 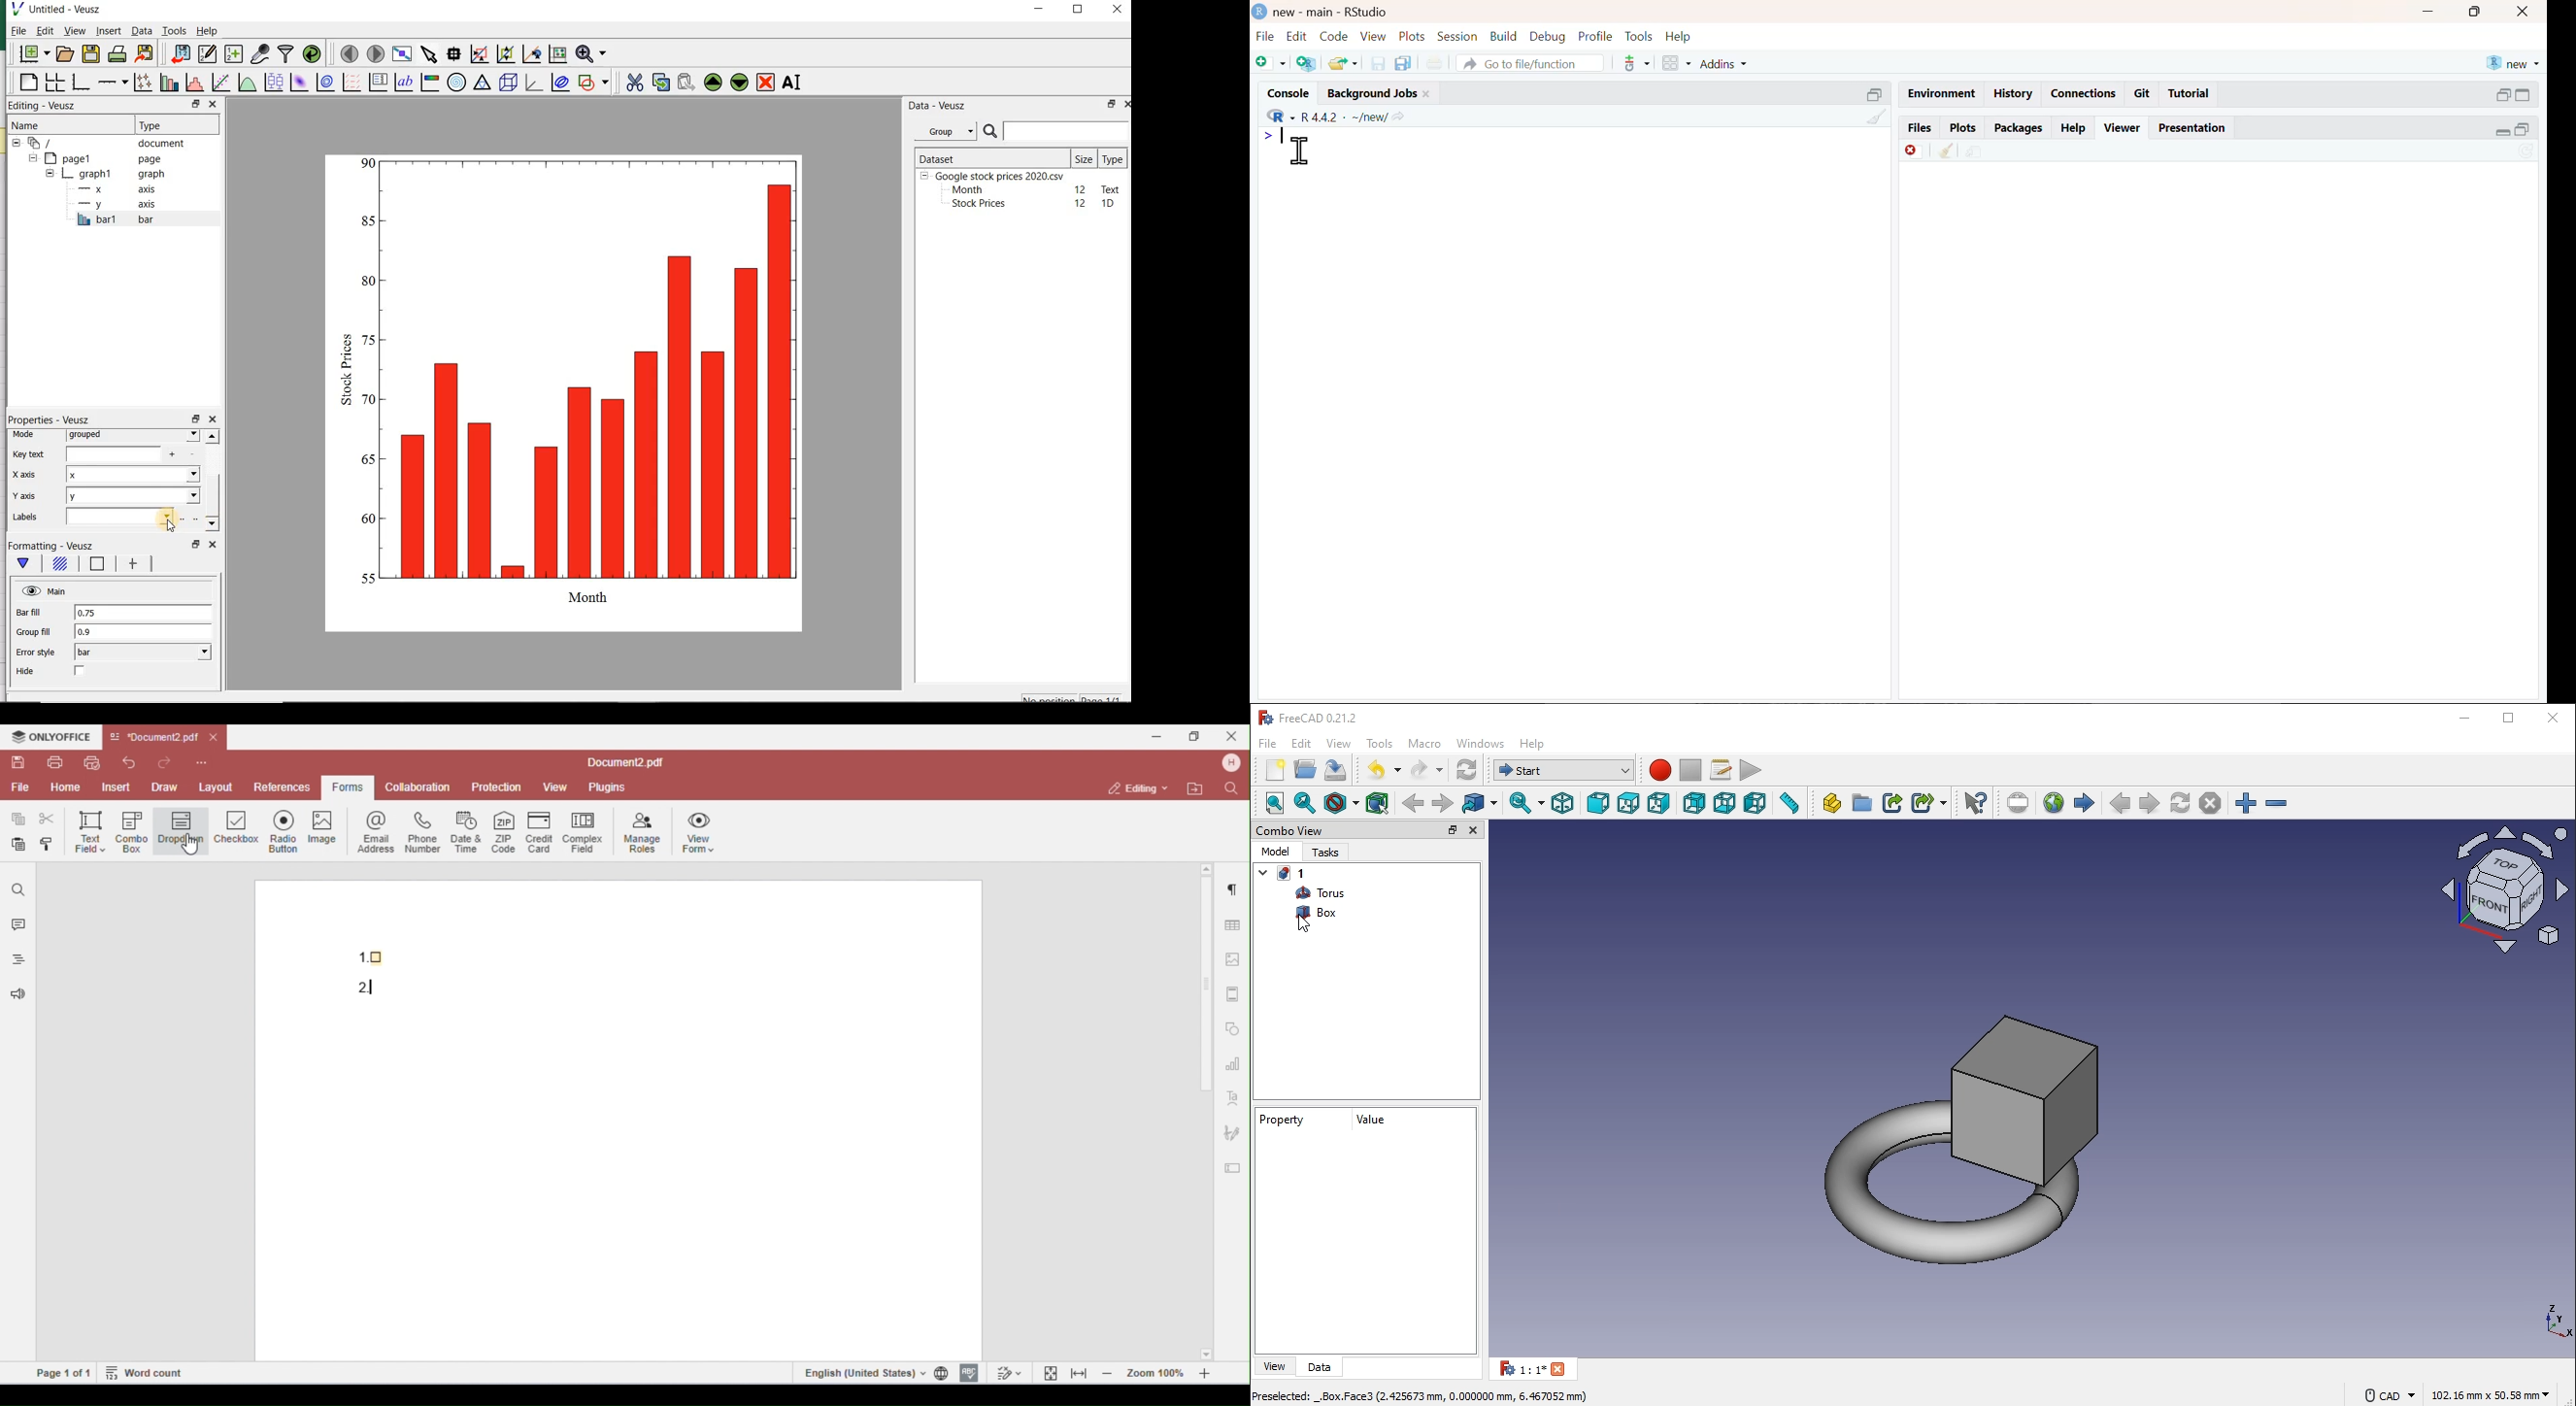 I want to click on file, so click(x=1267, y=36).